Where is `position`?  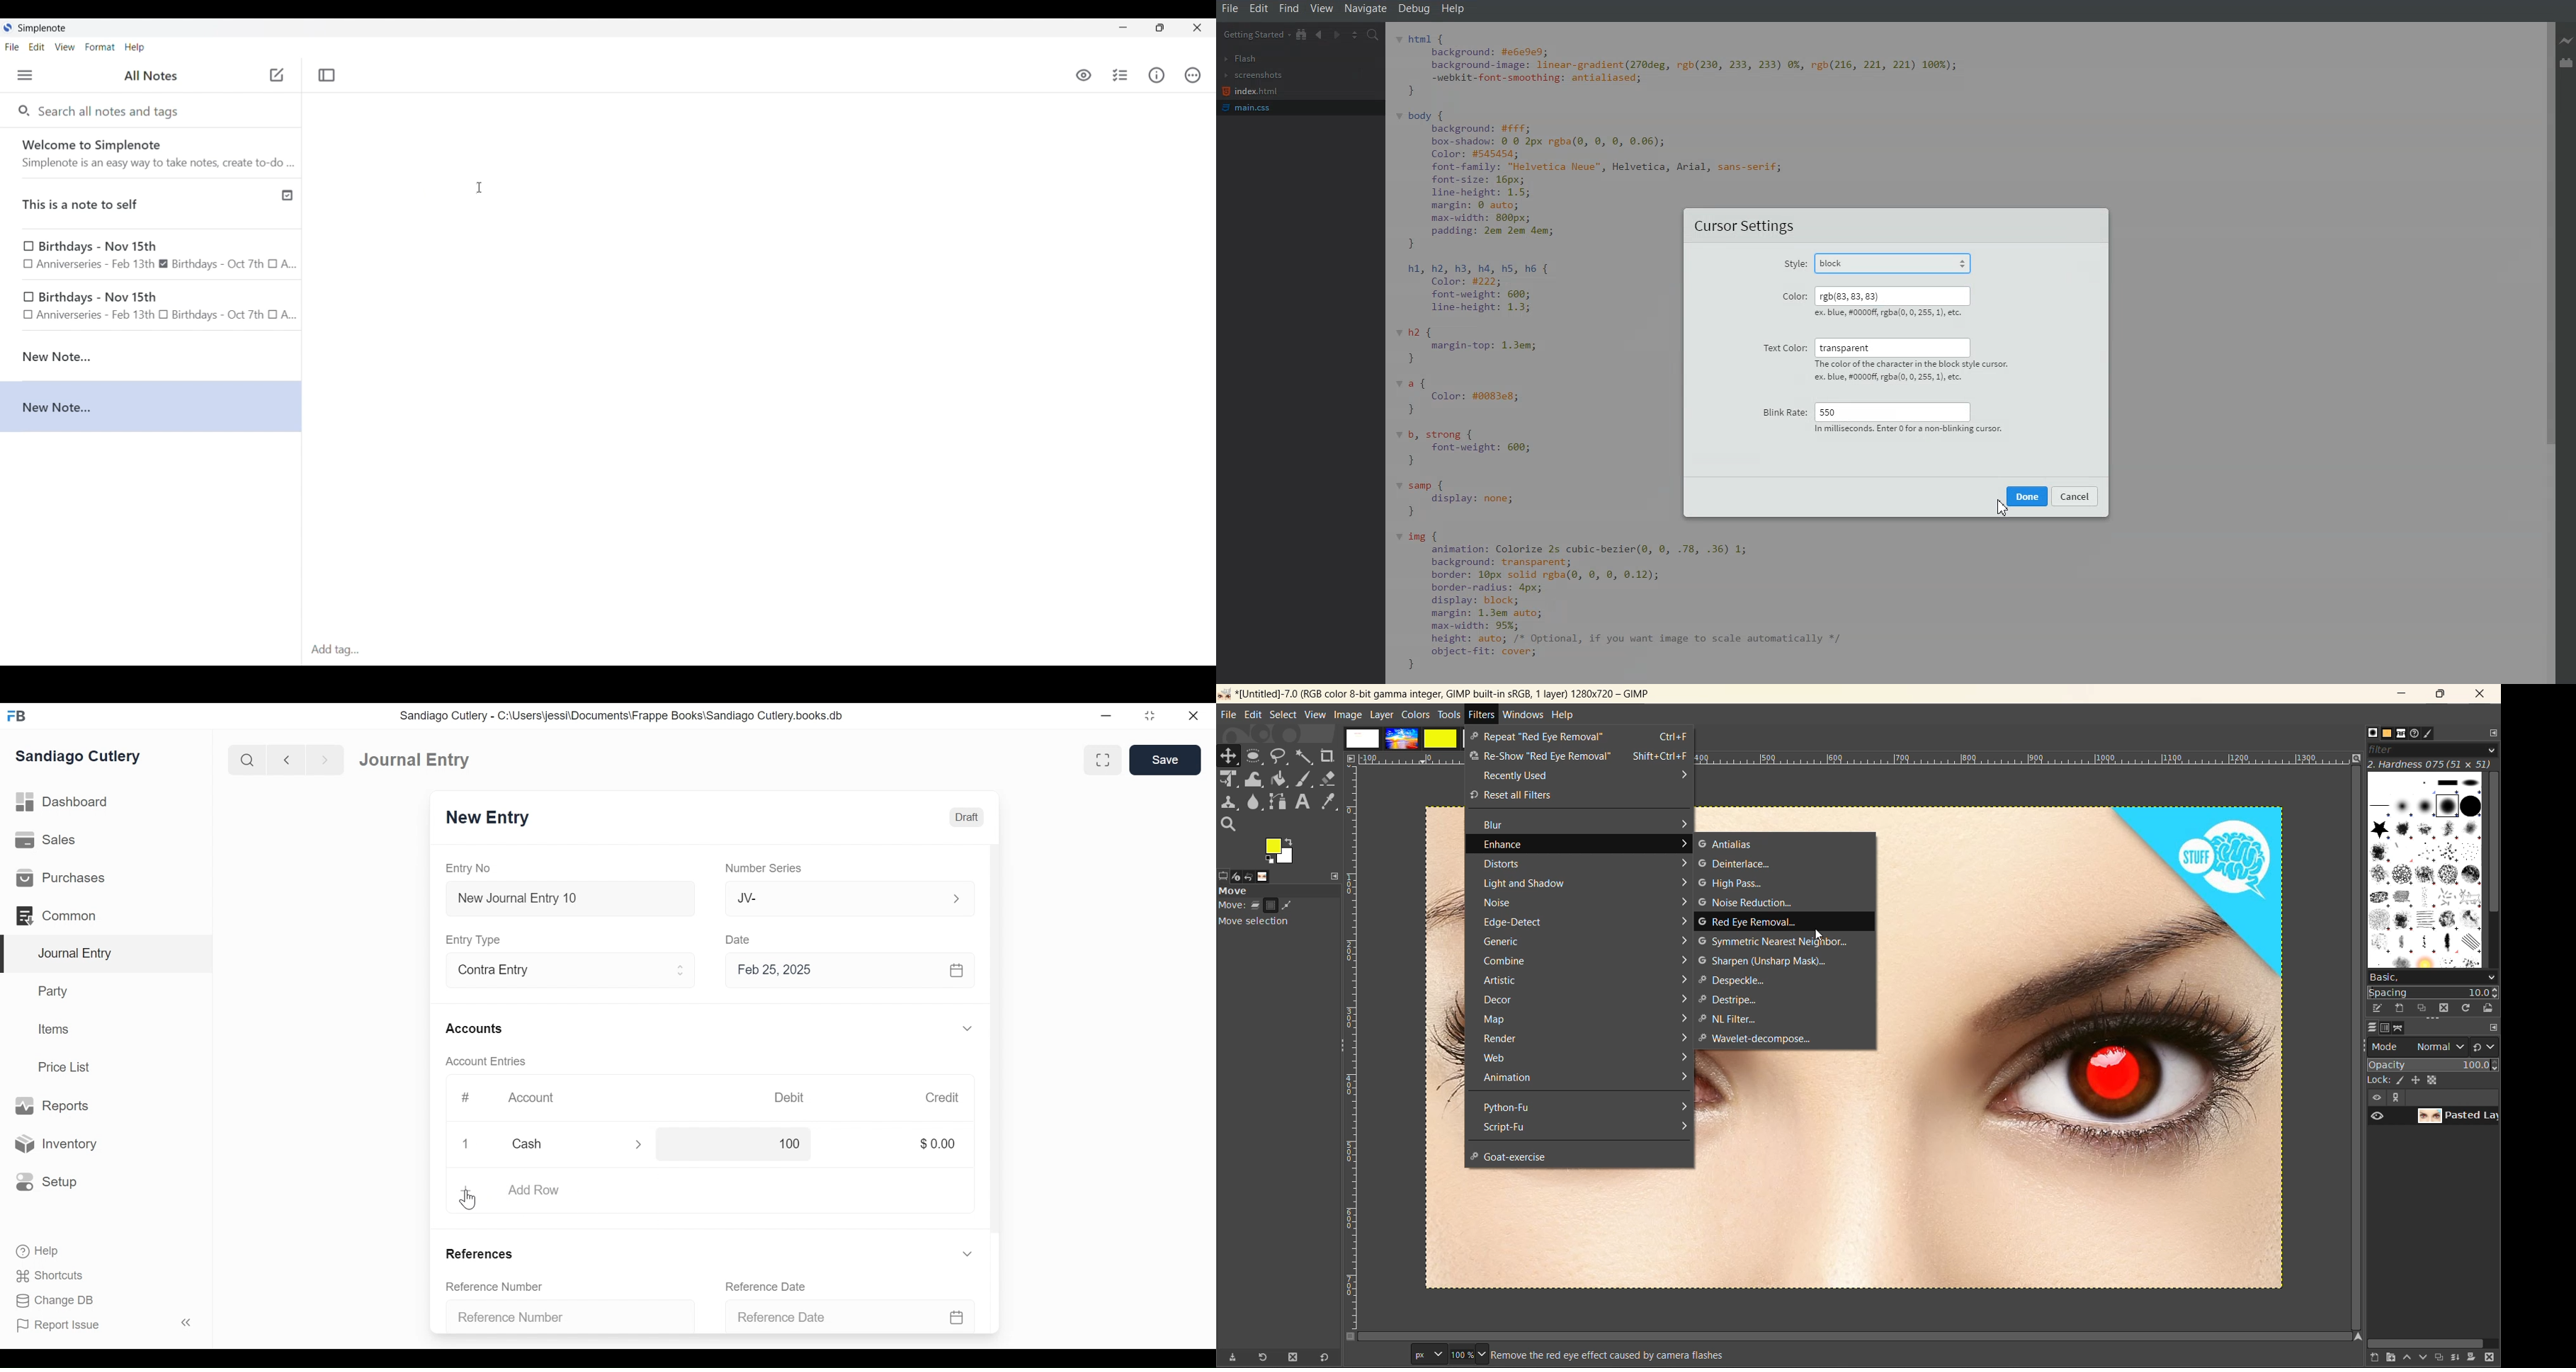 position is located at coordinates (2418, 1080).